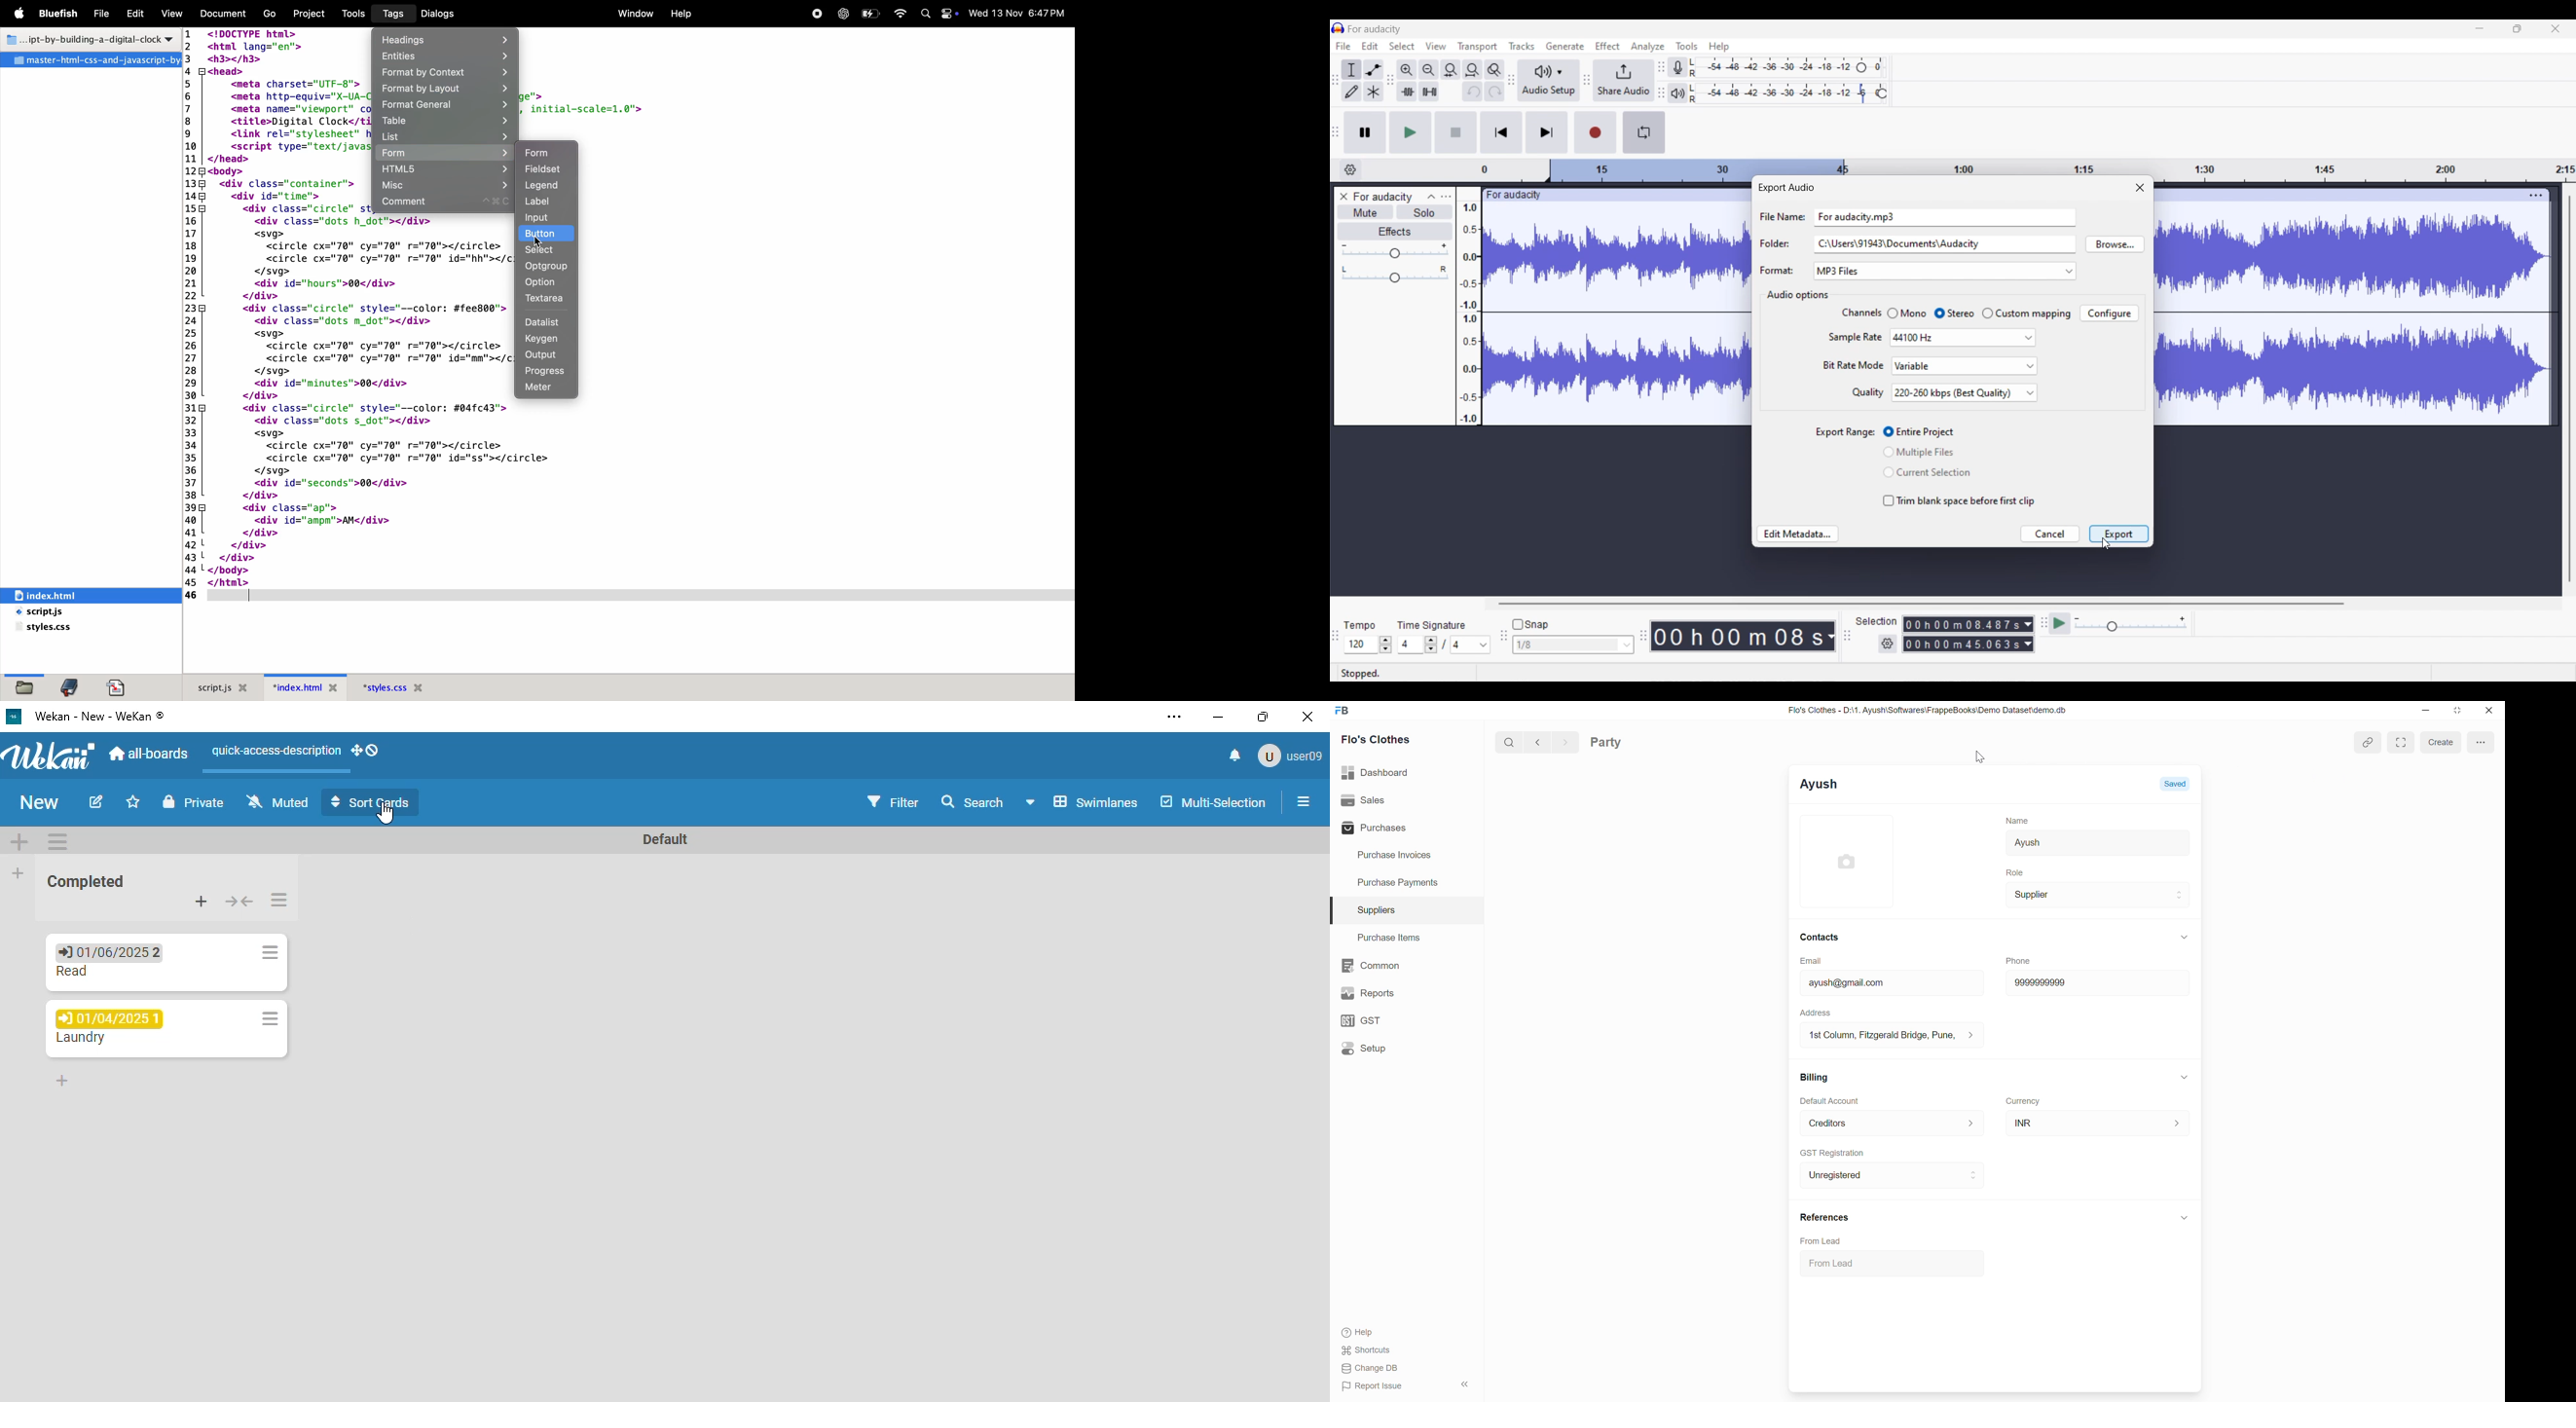  I want to click on More options, so click(2482, 742).